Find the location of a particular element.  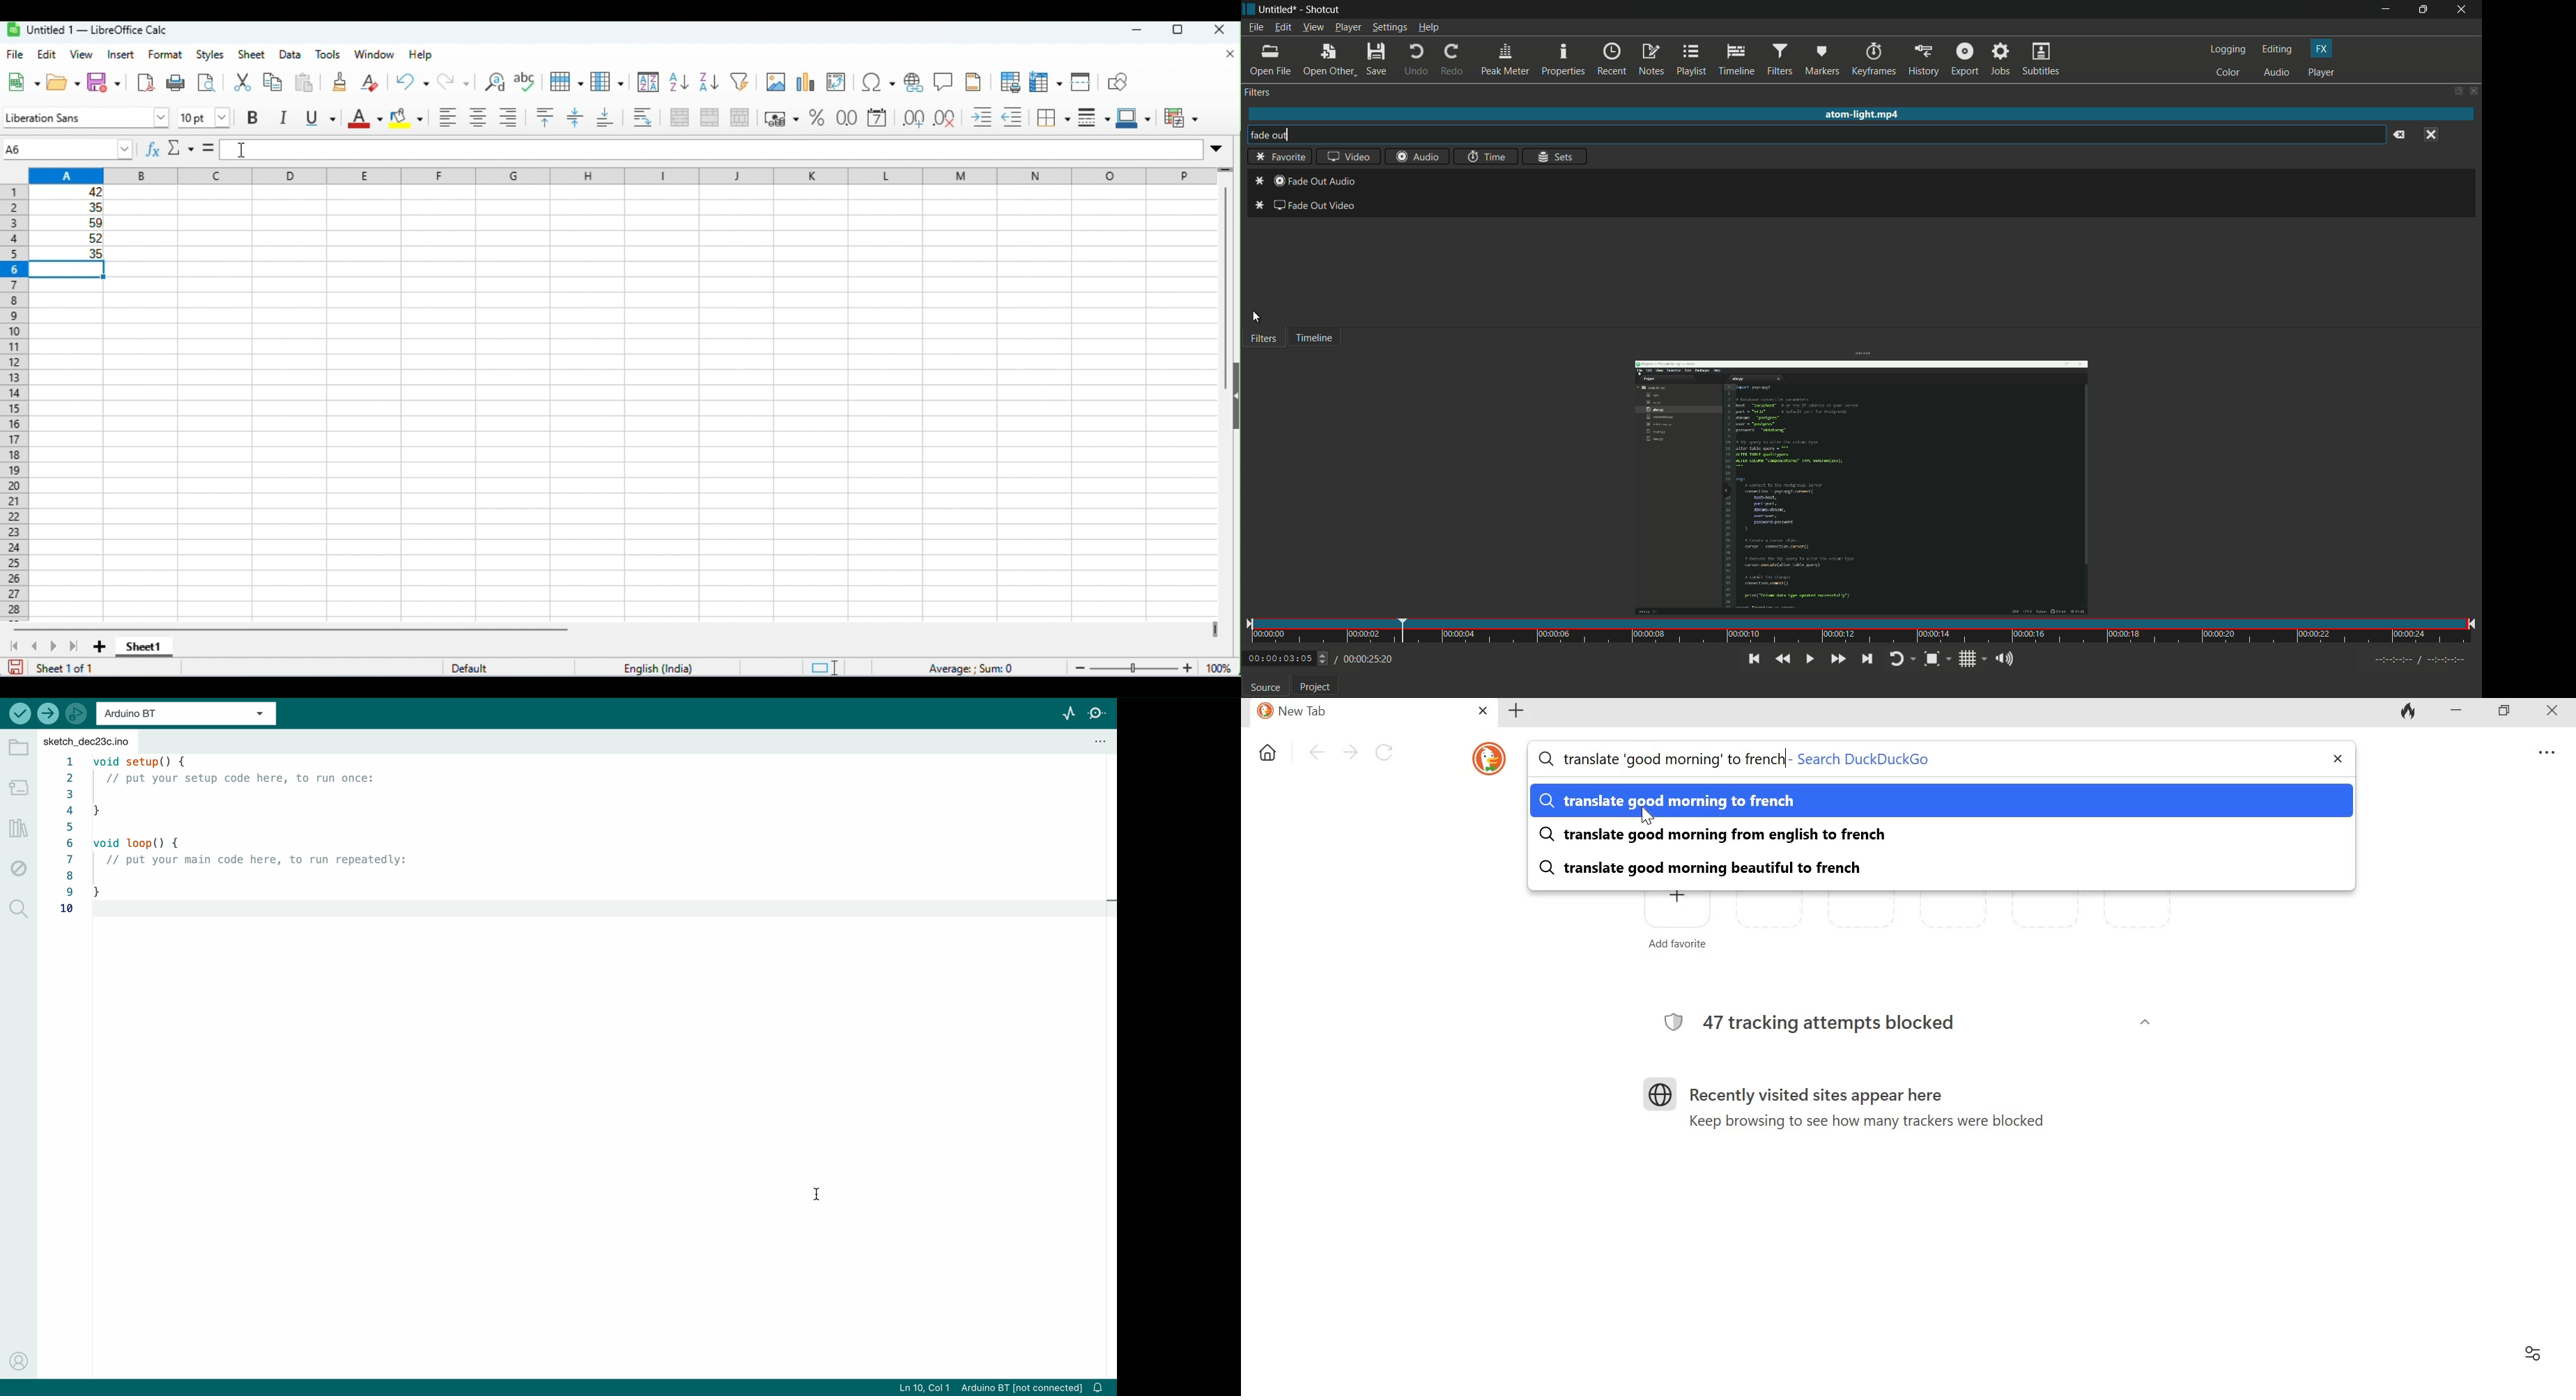

skip to the previous point is located at coordinates (1752, 659).